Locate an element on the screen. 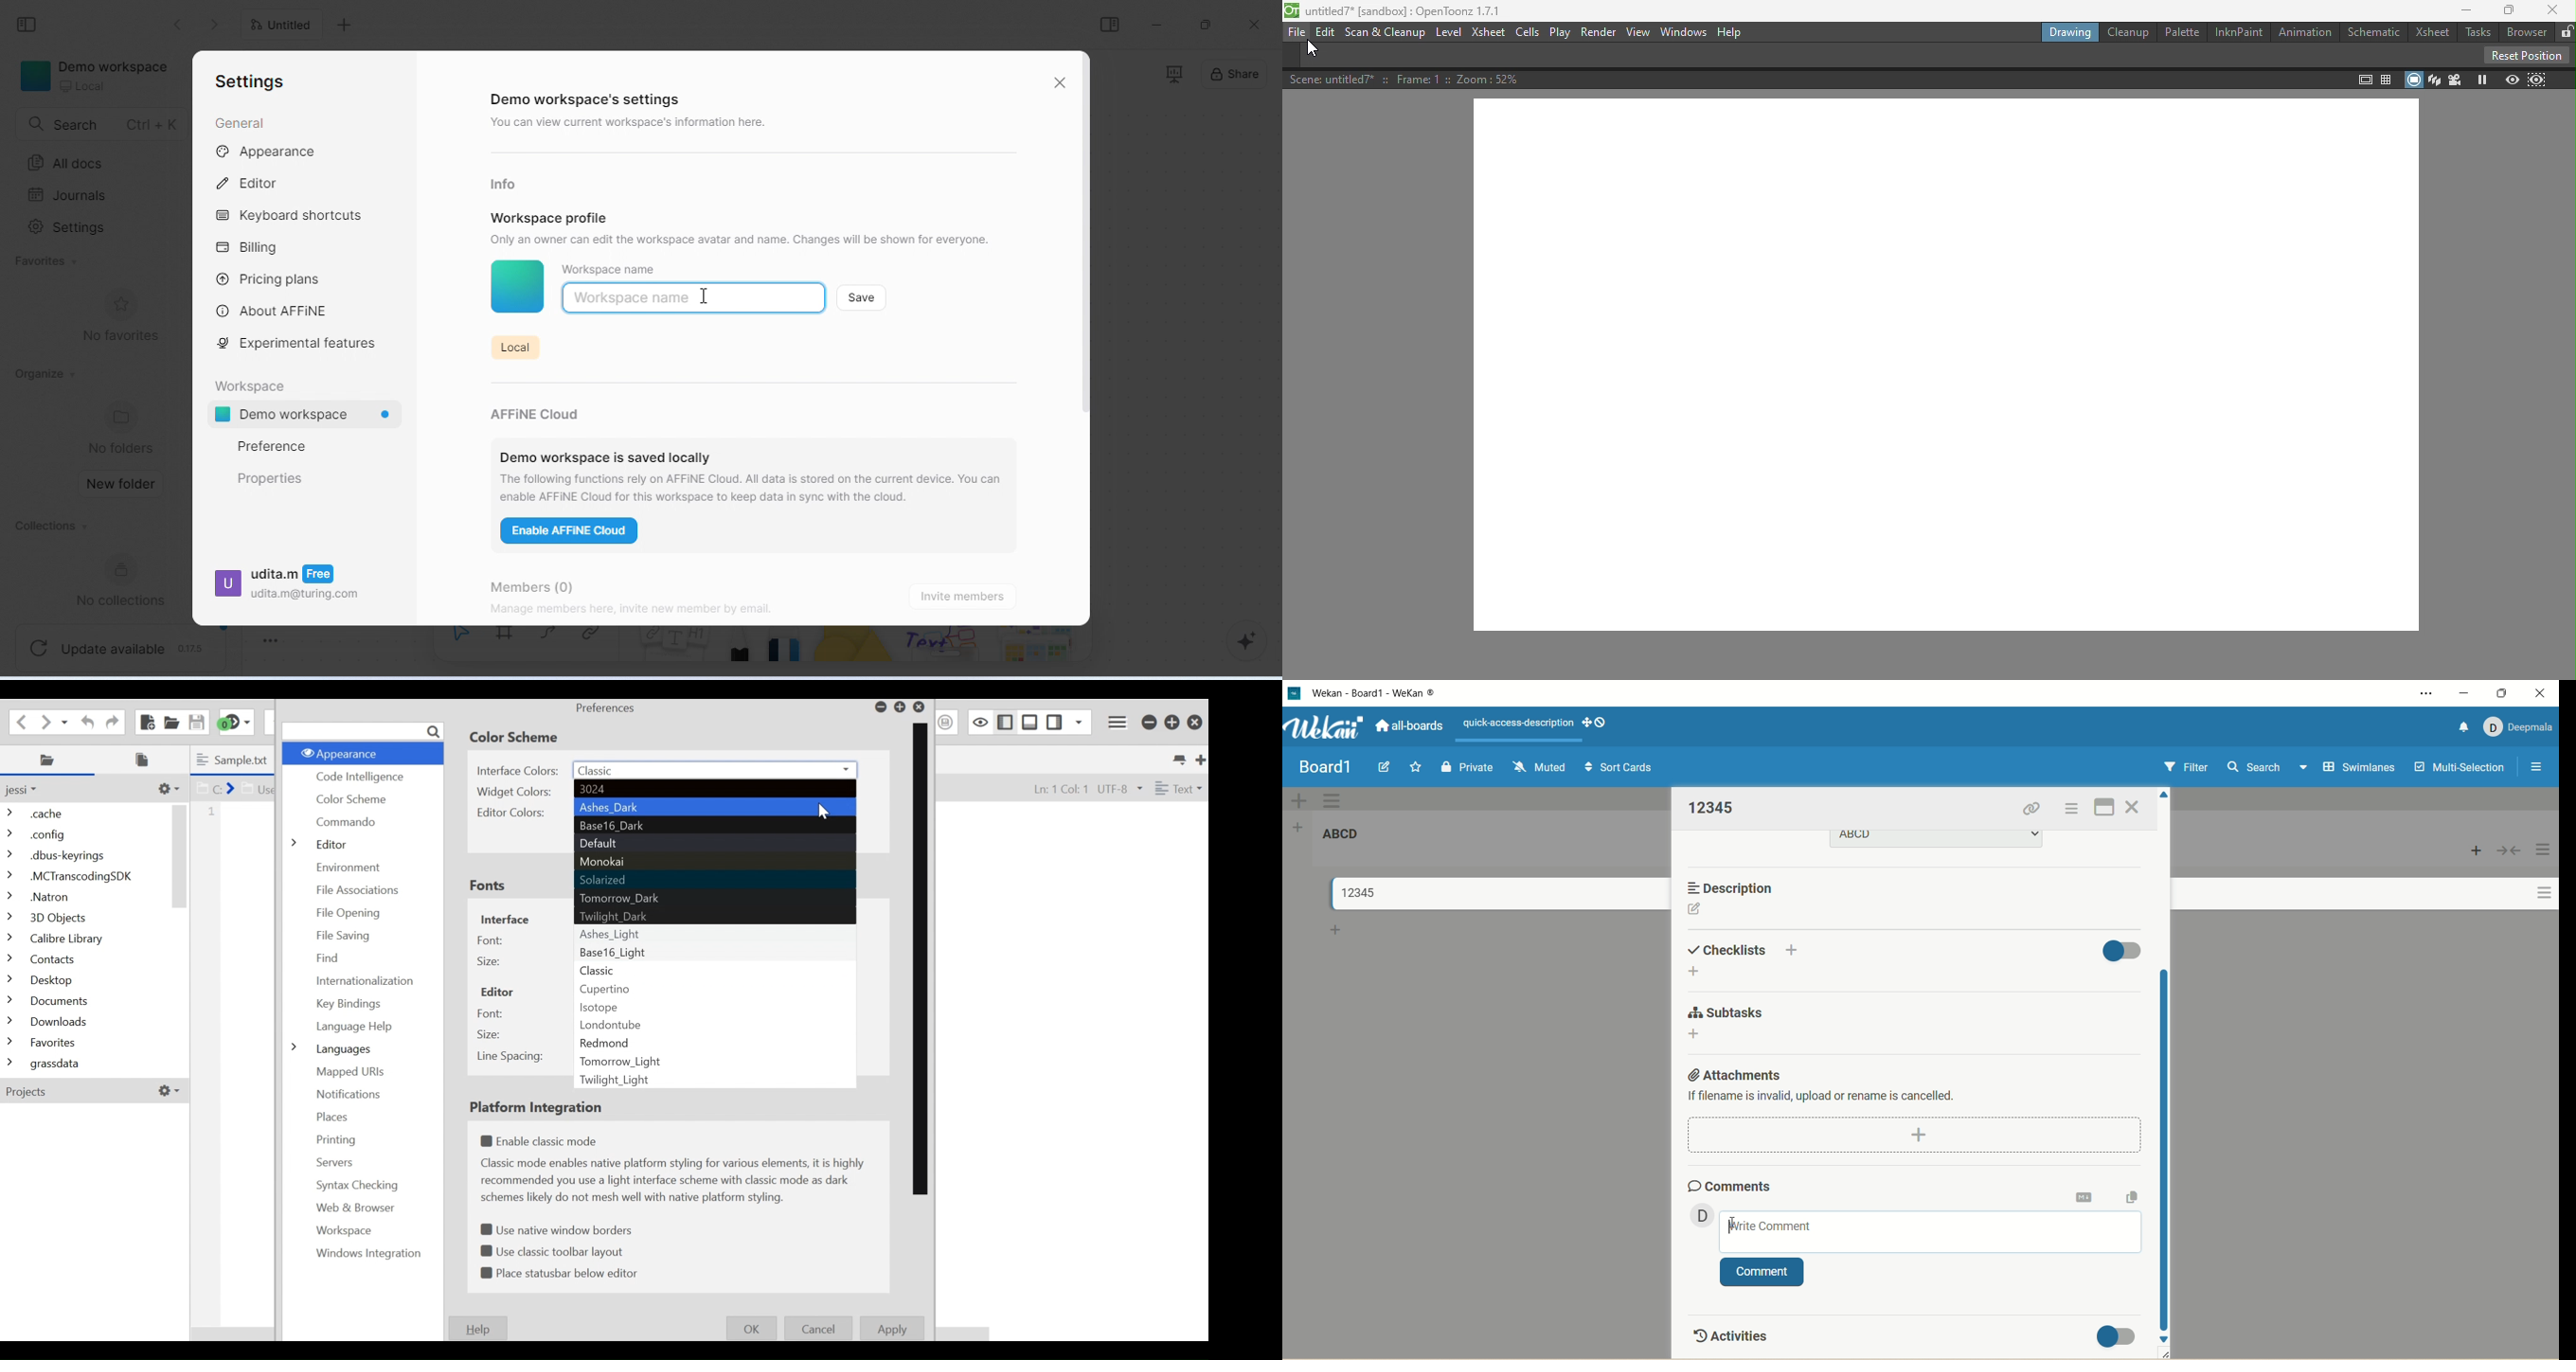  swimlane actions is located at coordinates (1333, 801).